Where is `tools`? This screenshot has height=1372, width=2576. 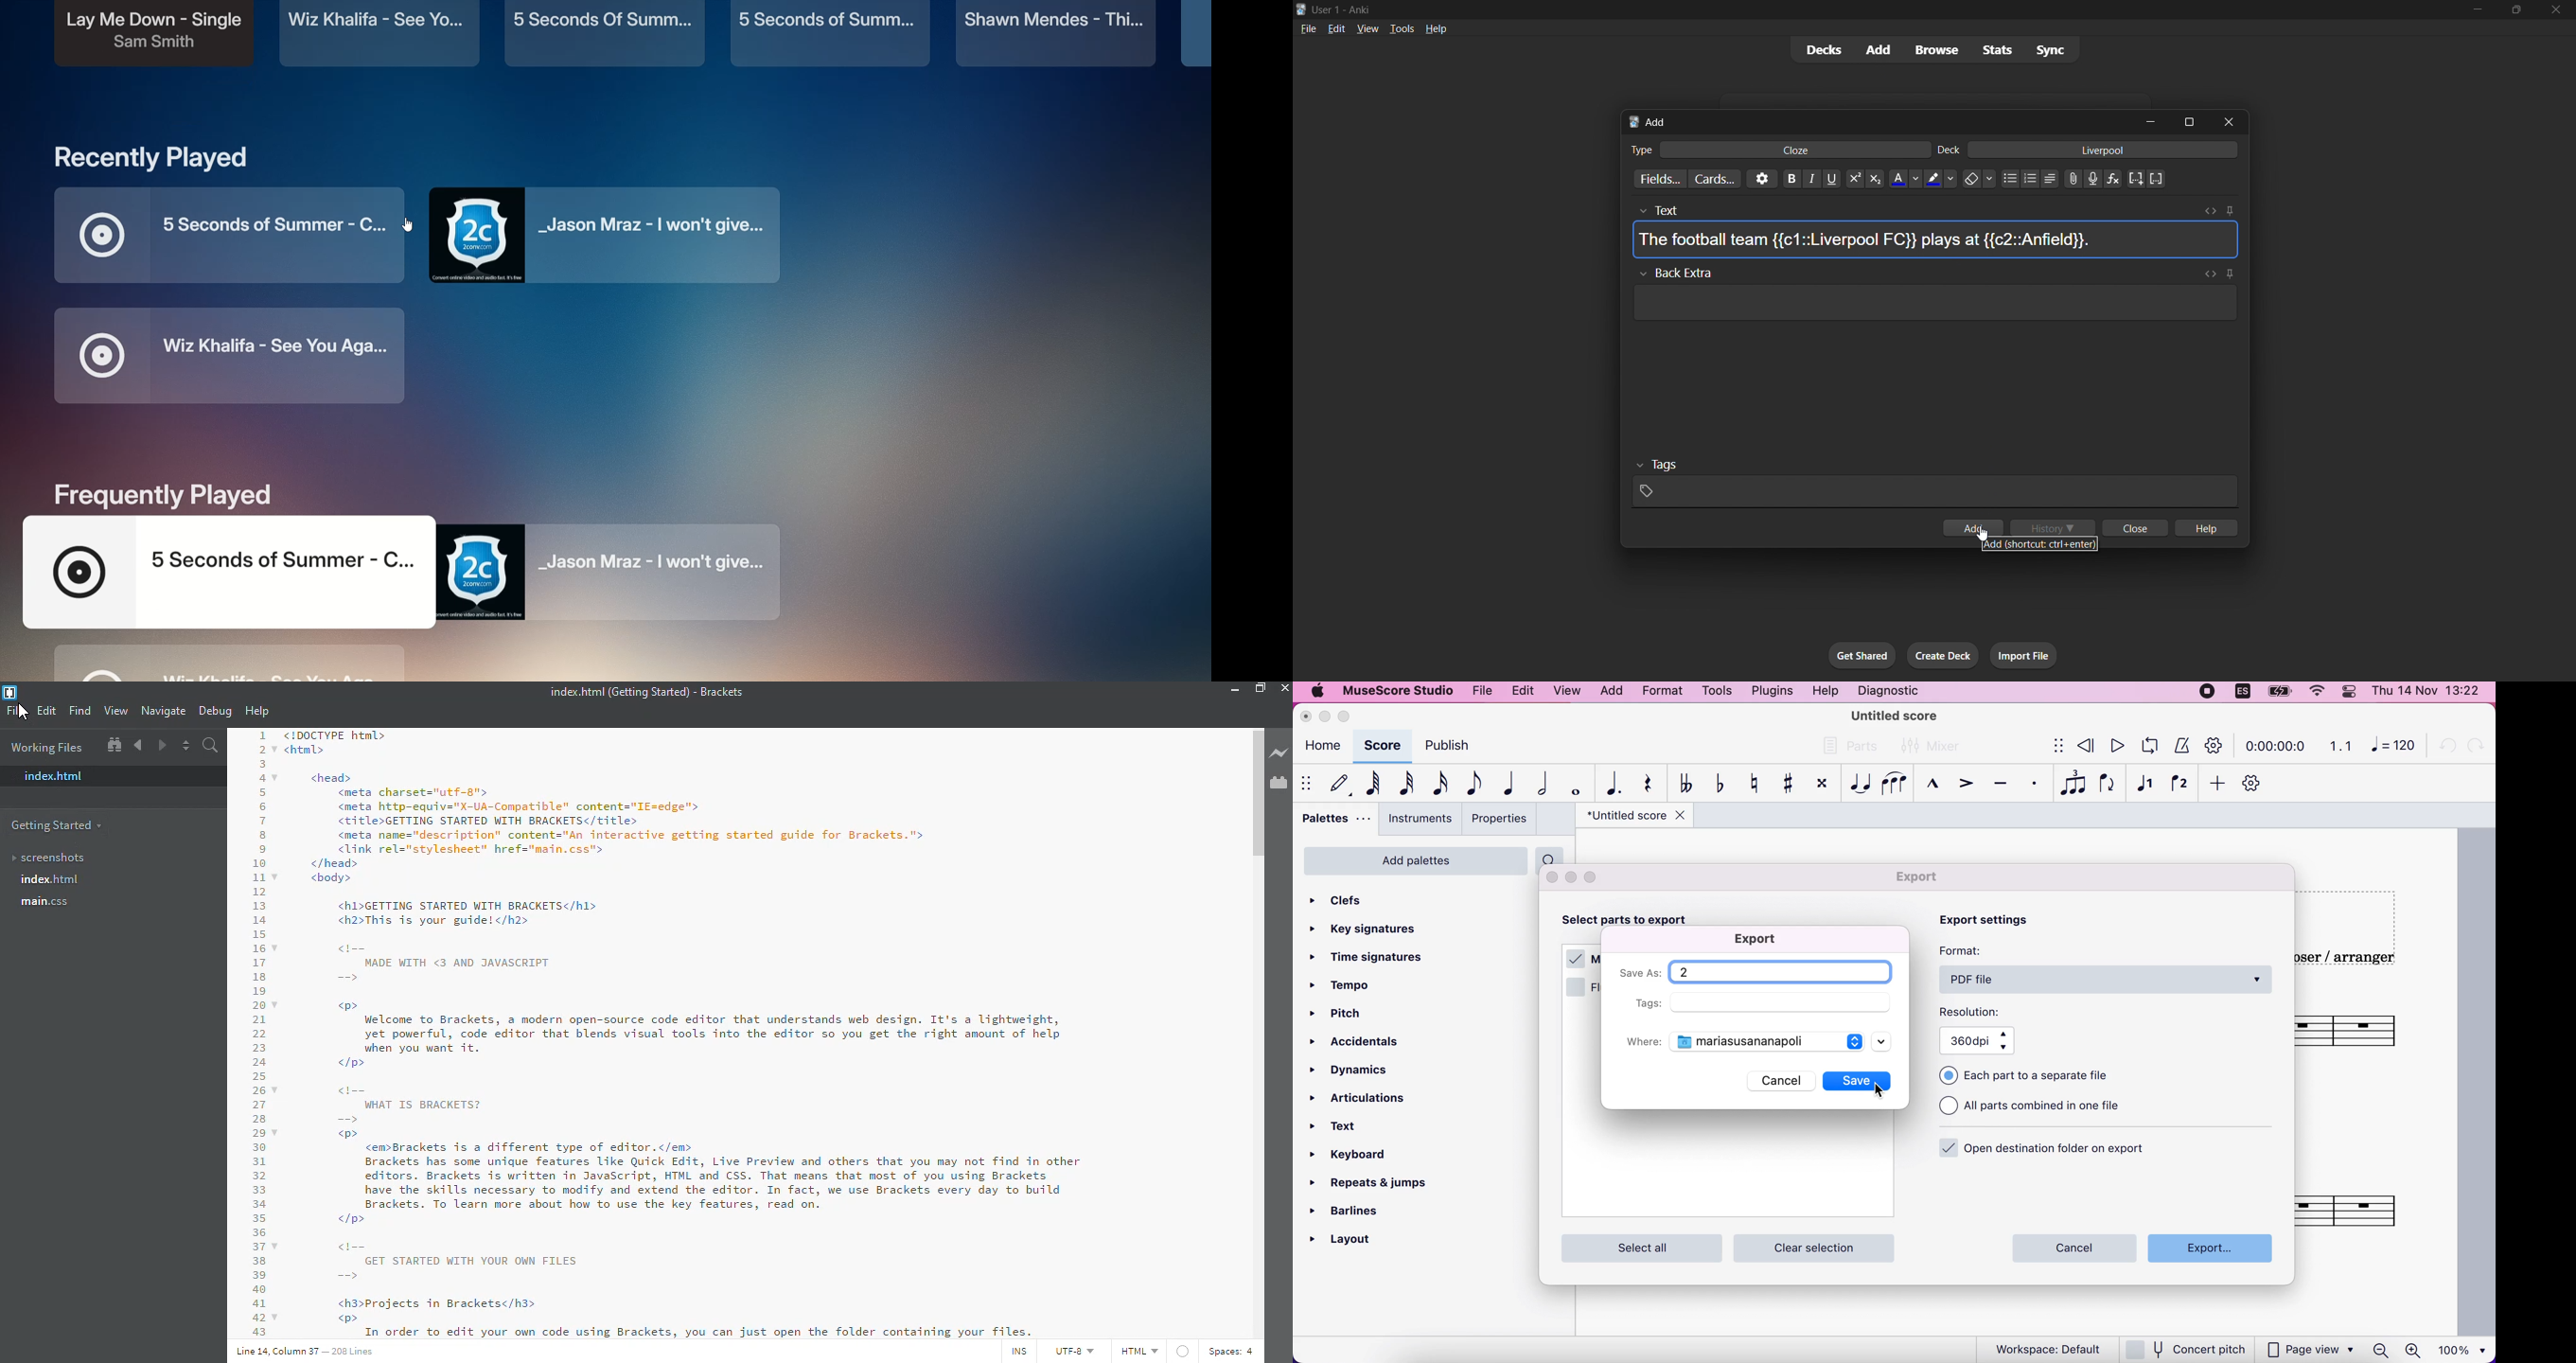
tools is located at coordinates (1713, 693).